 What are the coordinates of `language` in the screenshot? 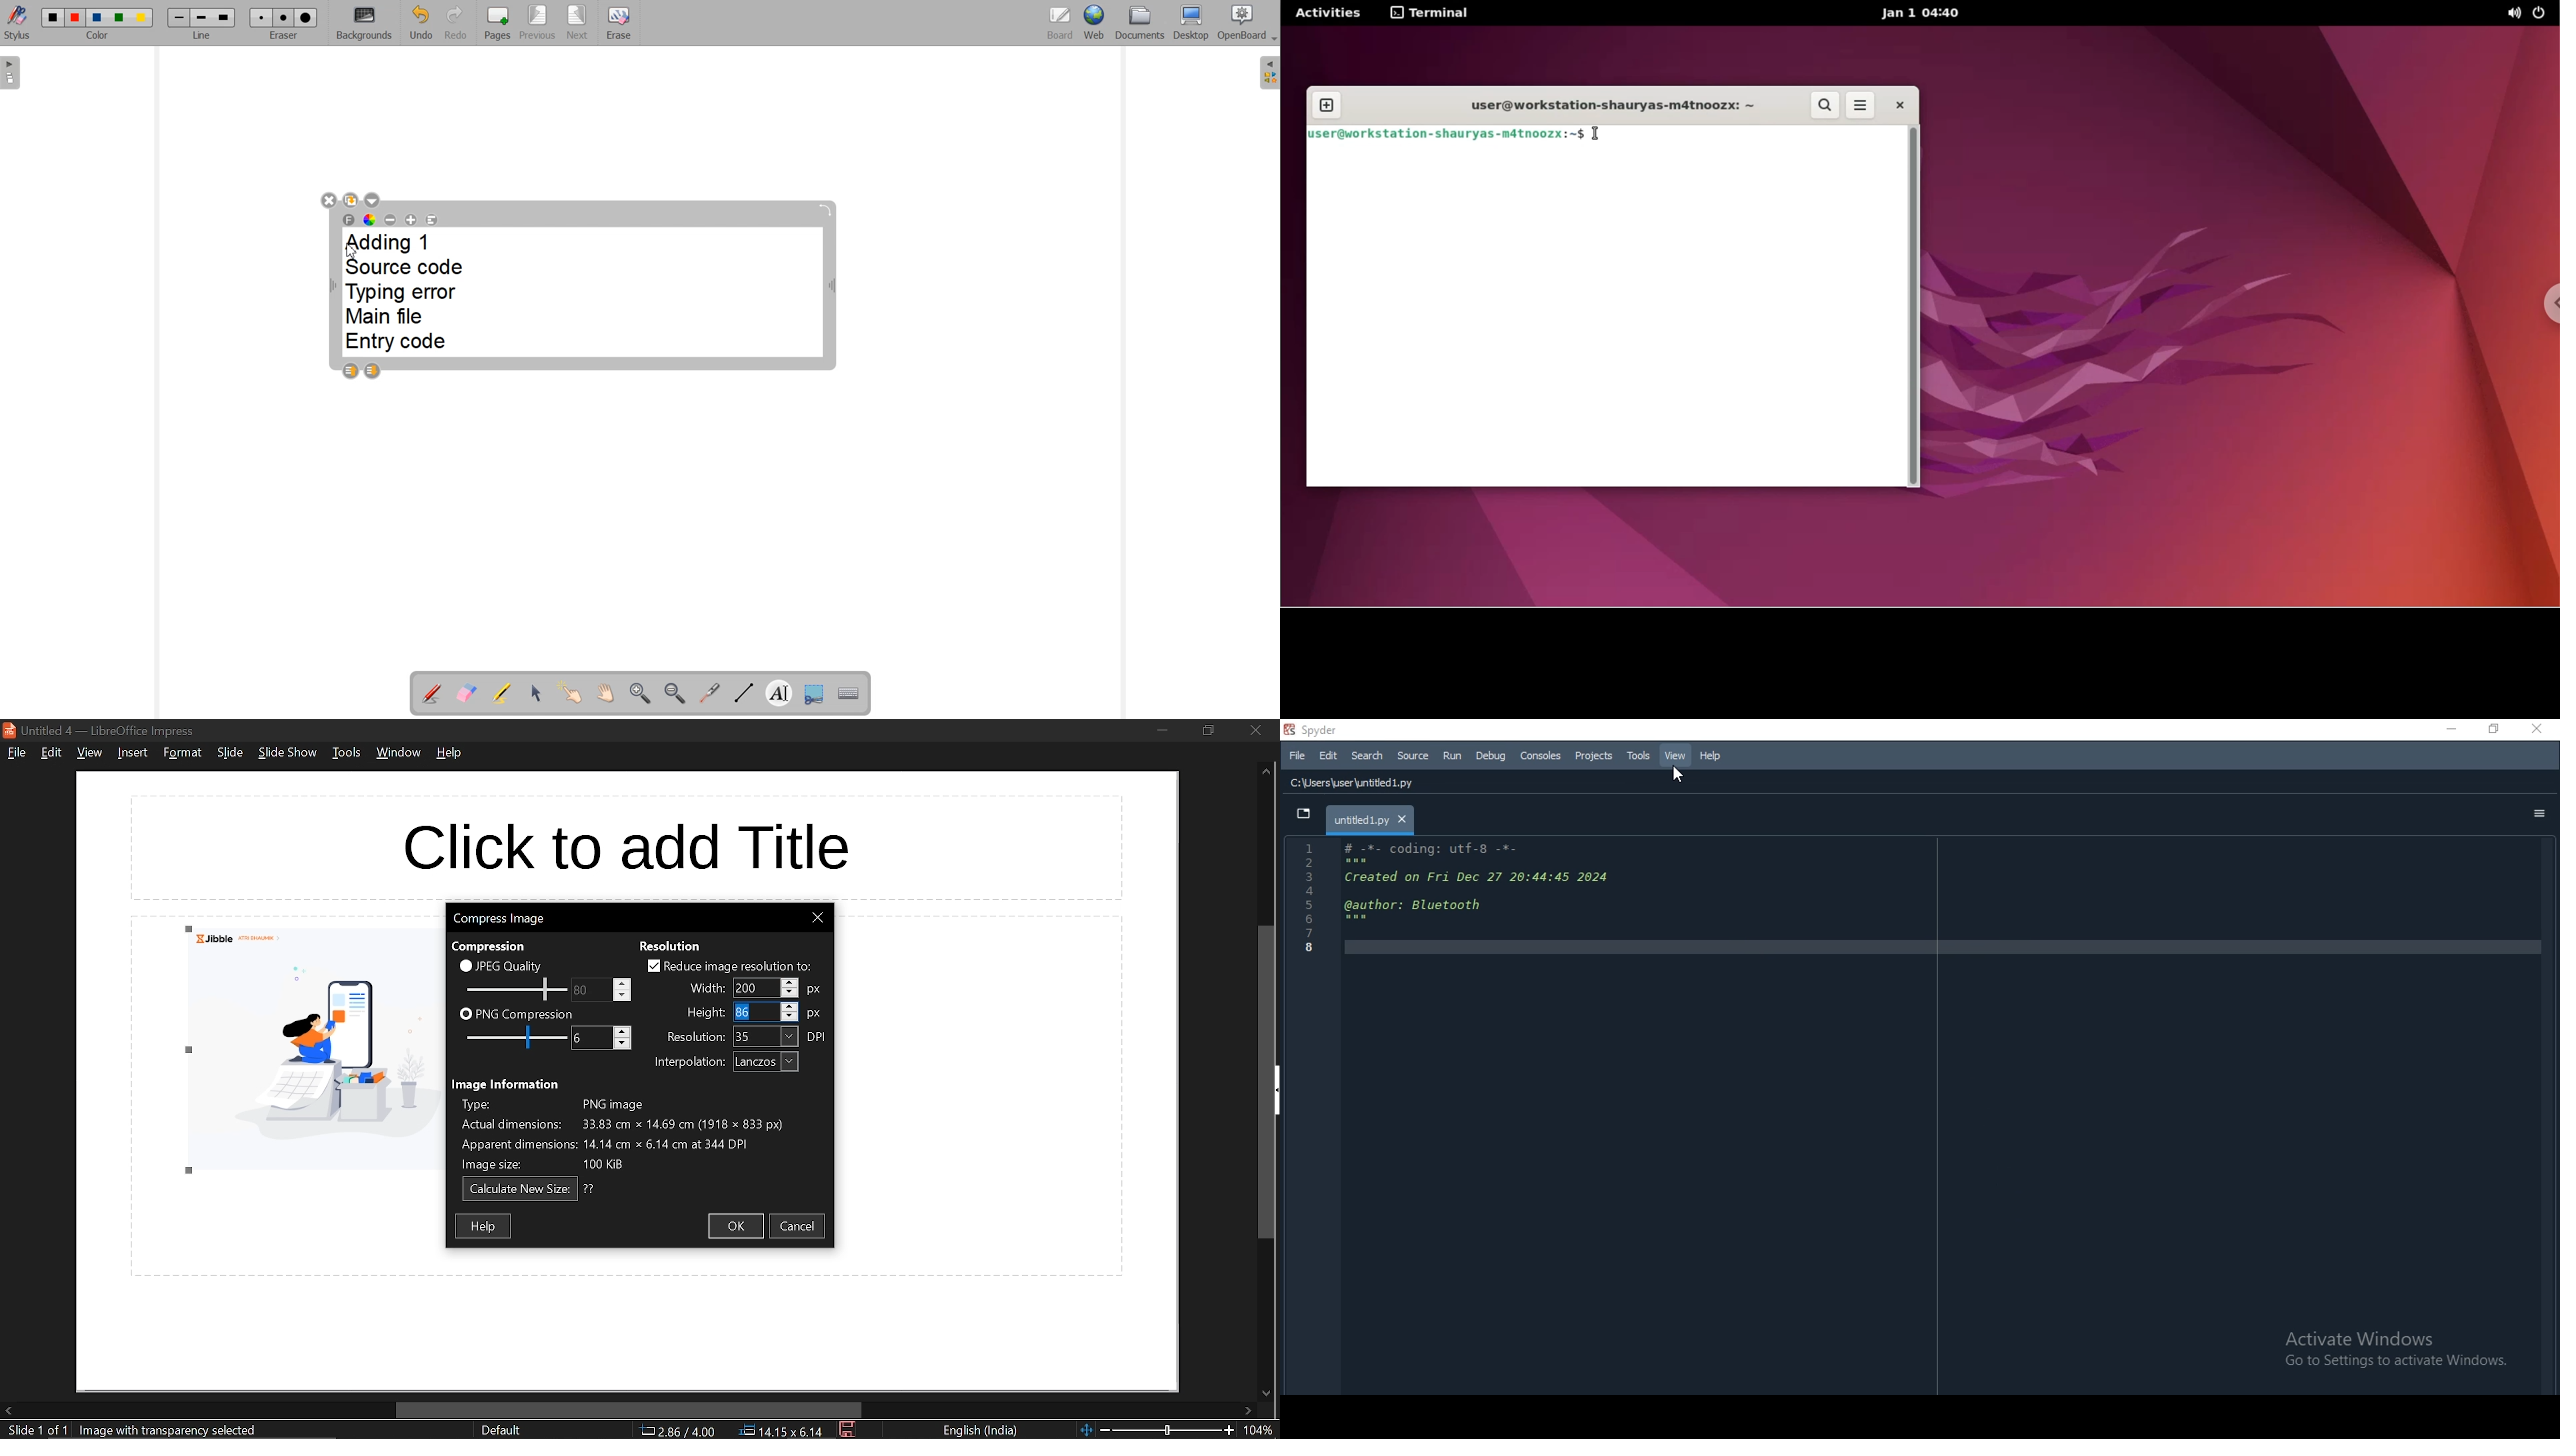 It's located at (981, 1431).